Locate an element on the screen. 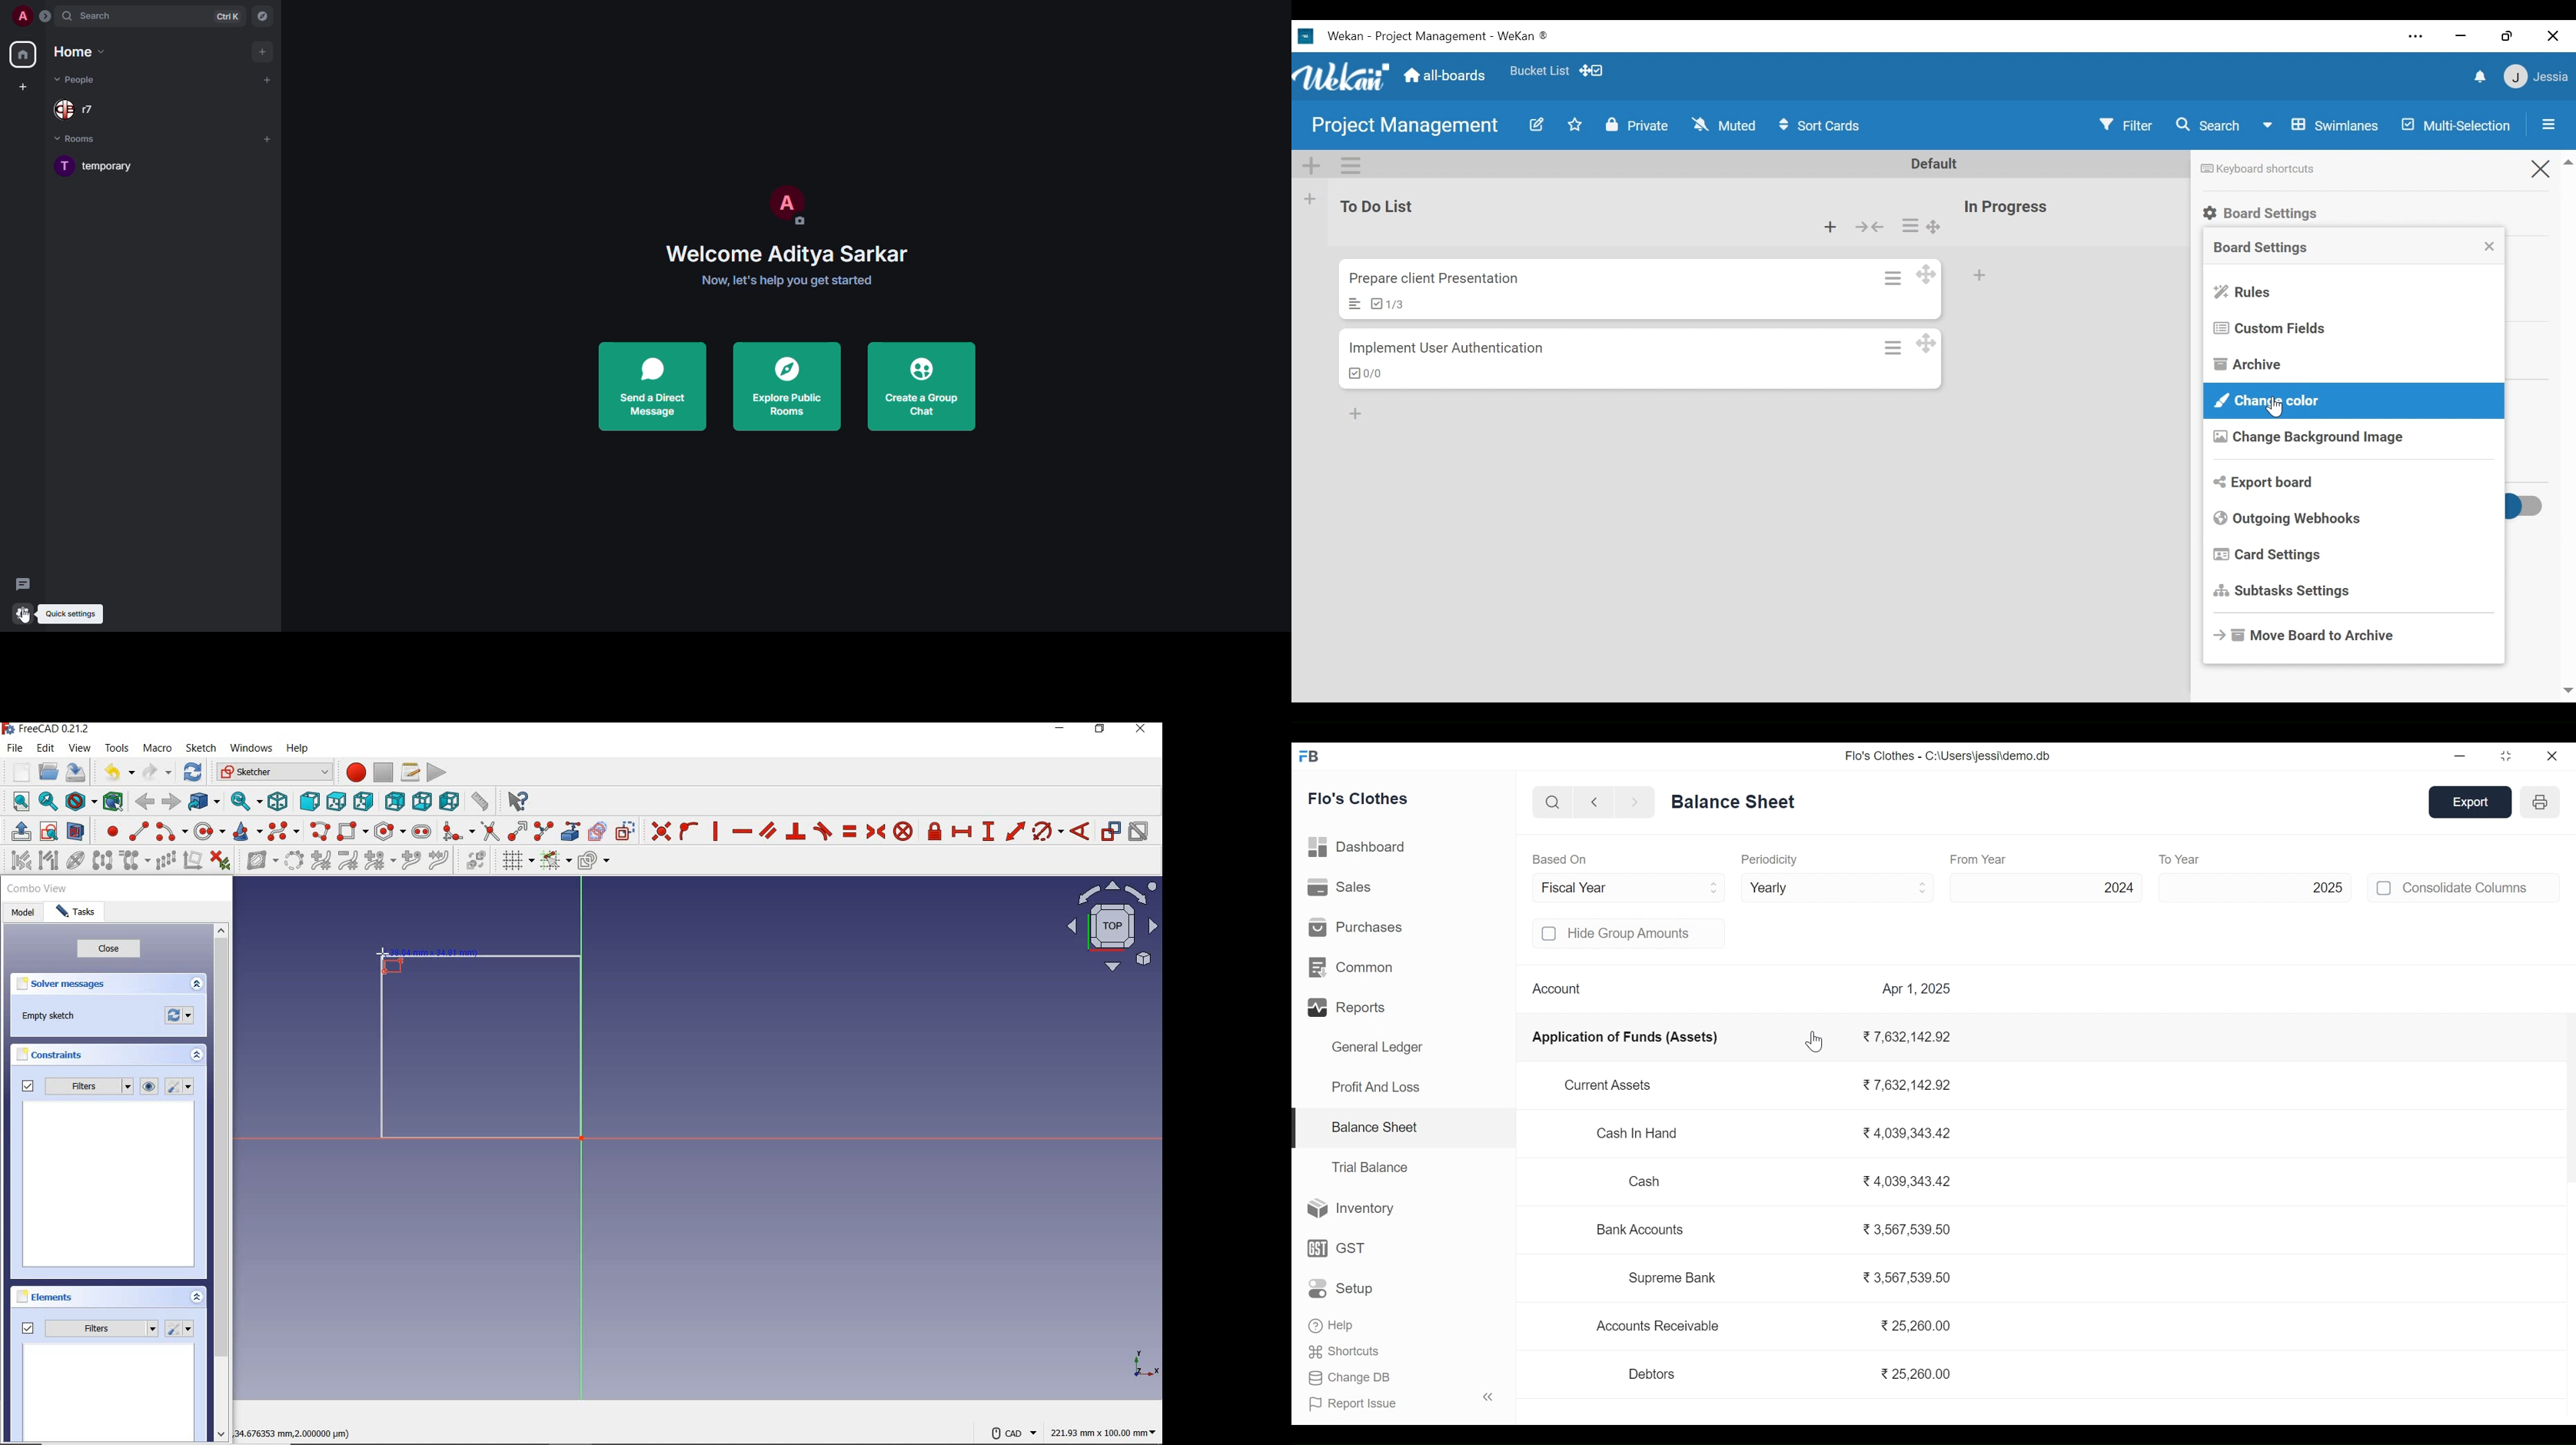  join curves is located at coordinates (440, 862).